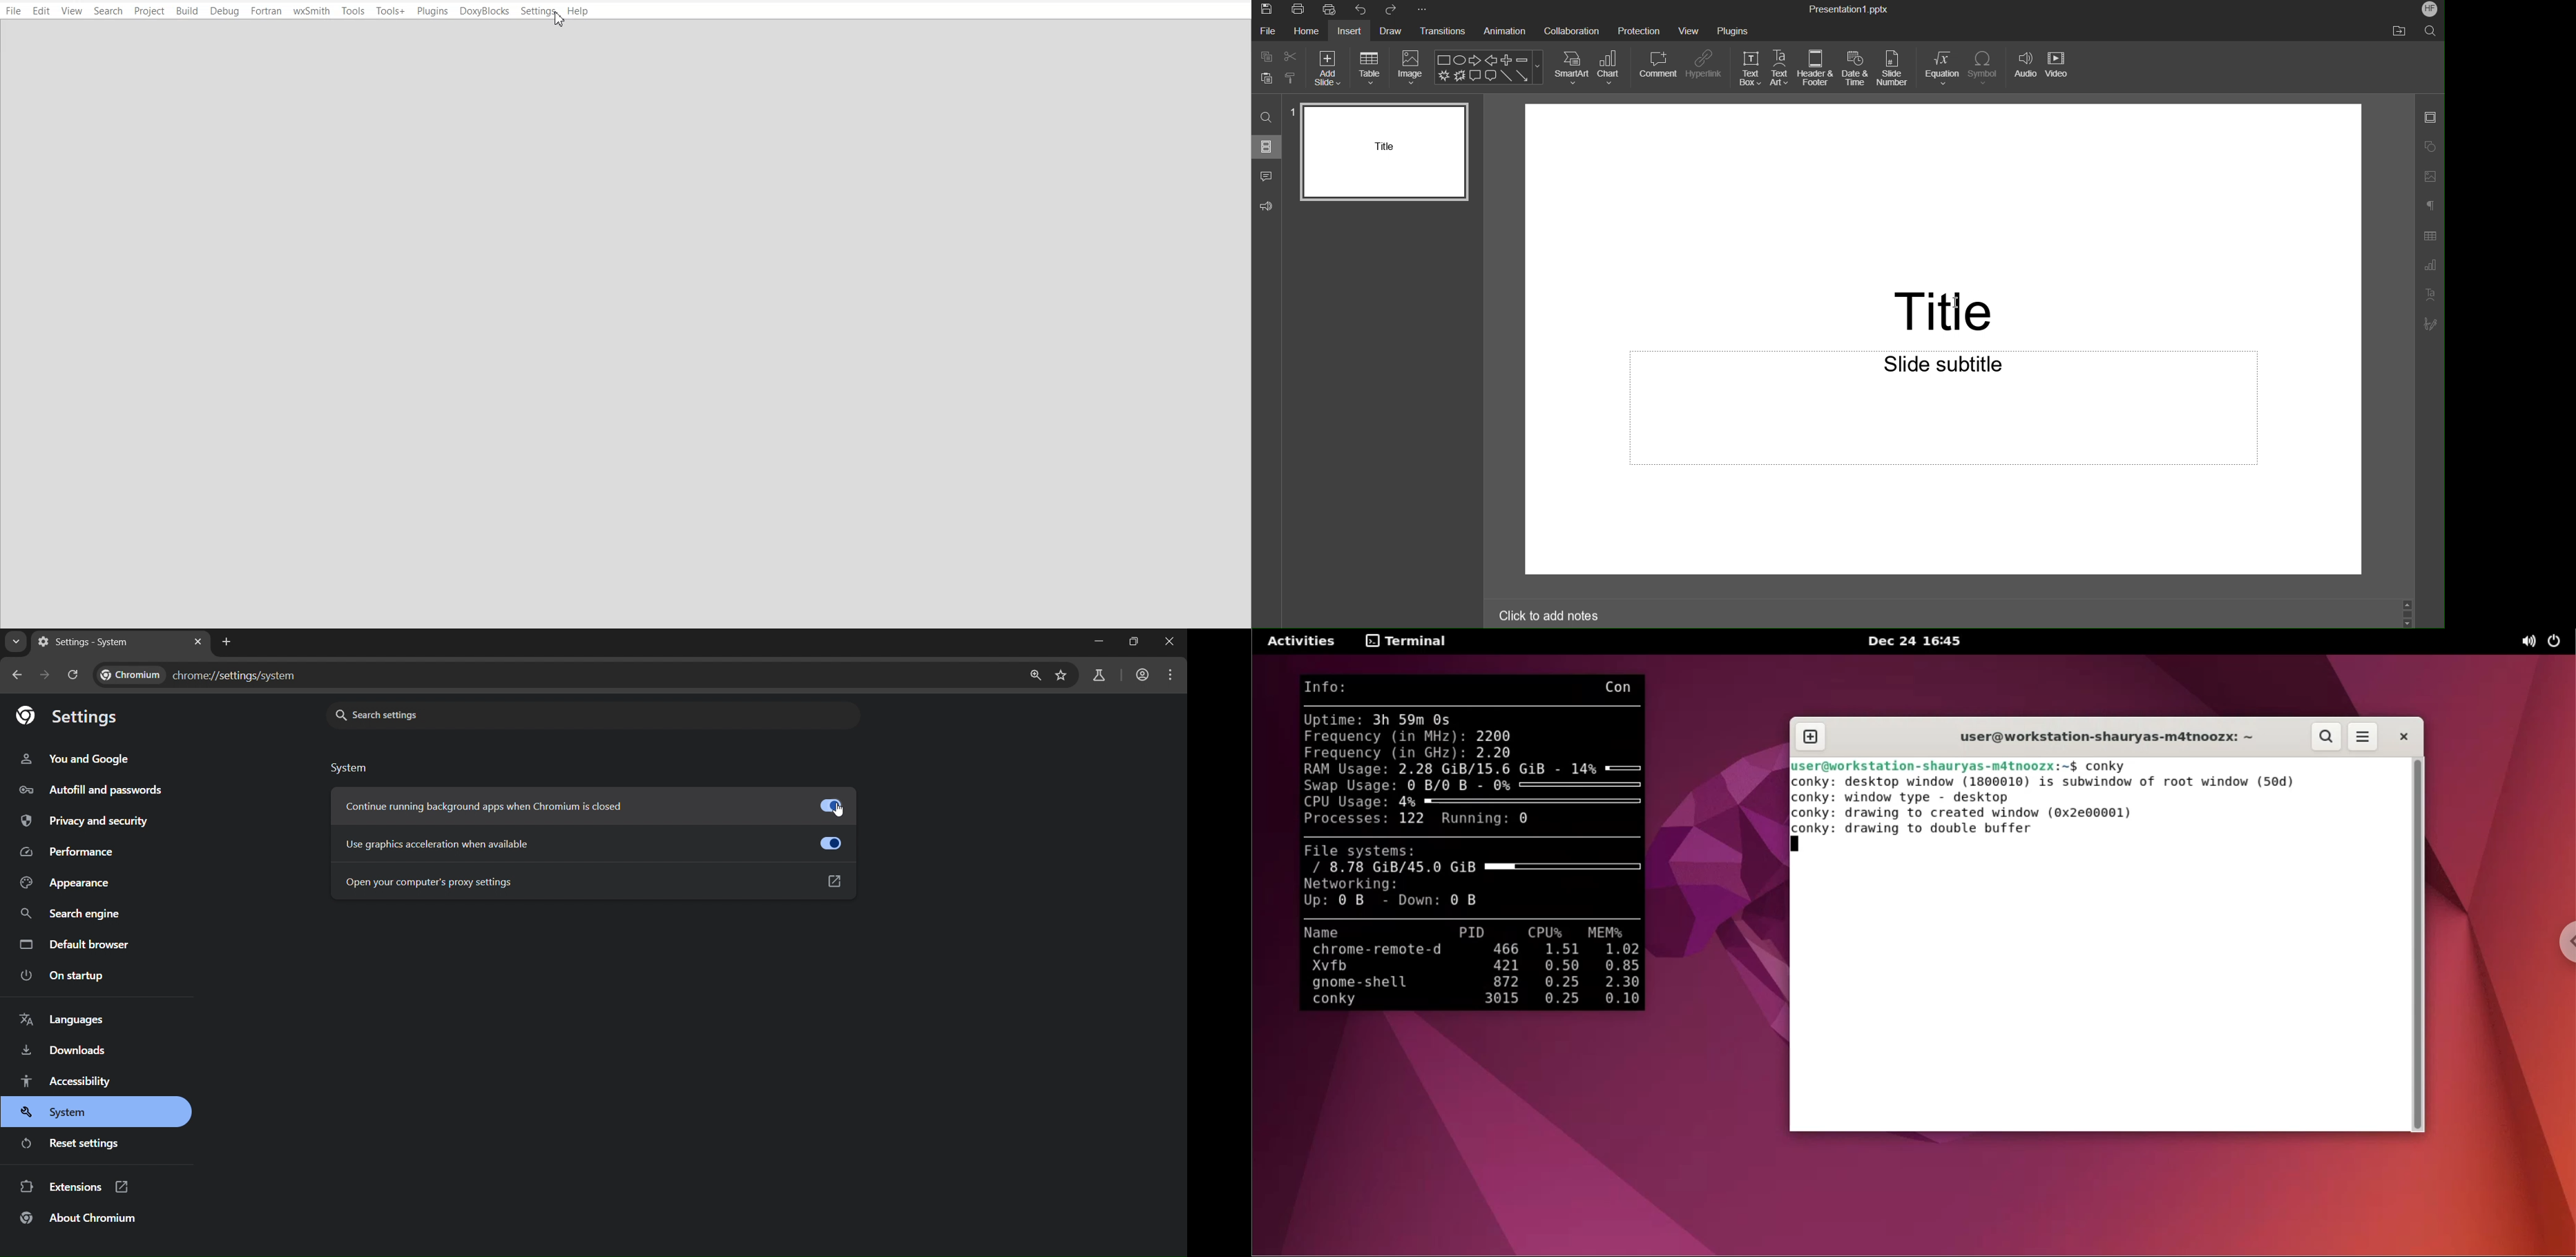 This screenshot has height=1260, width=2576. I want to click on Slides, so click(1266, 146).